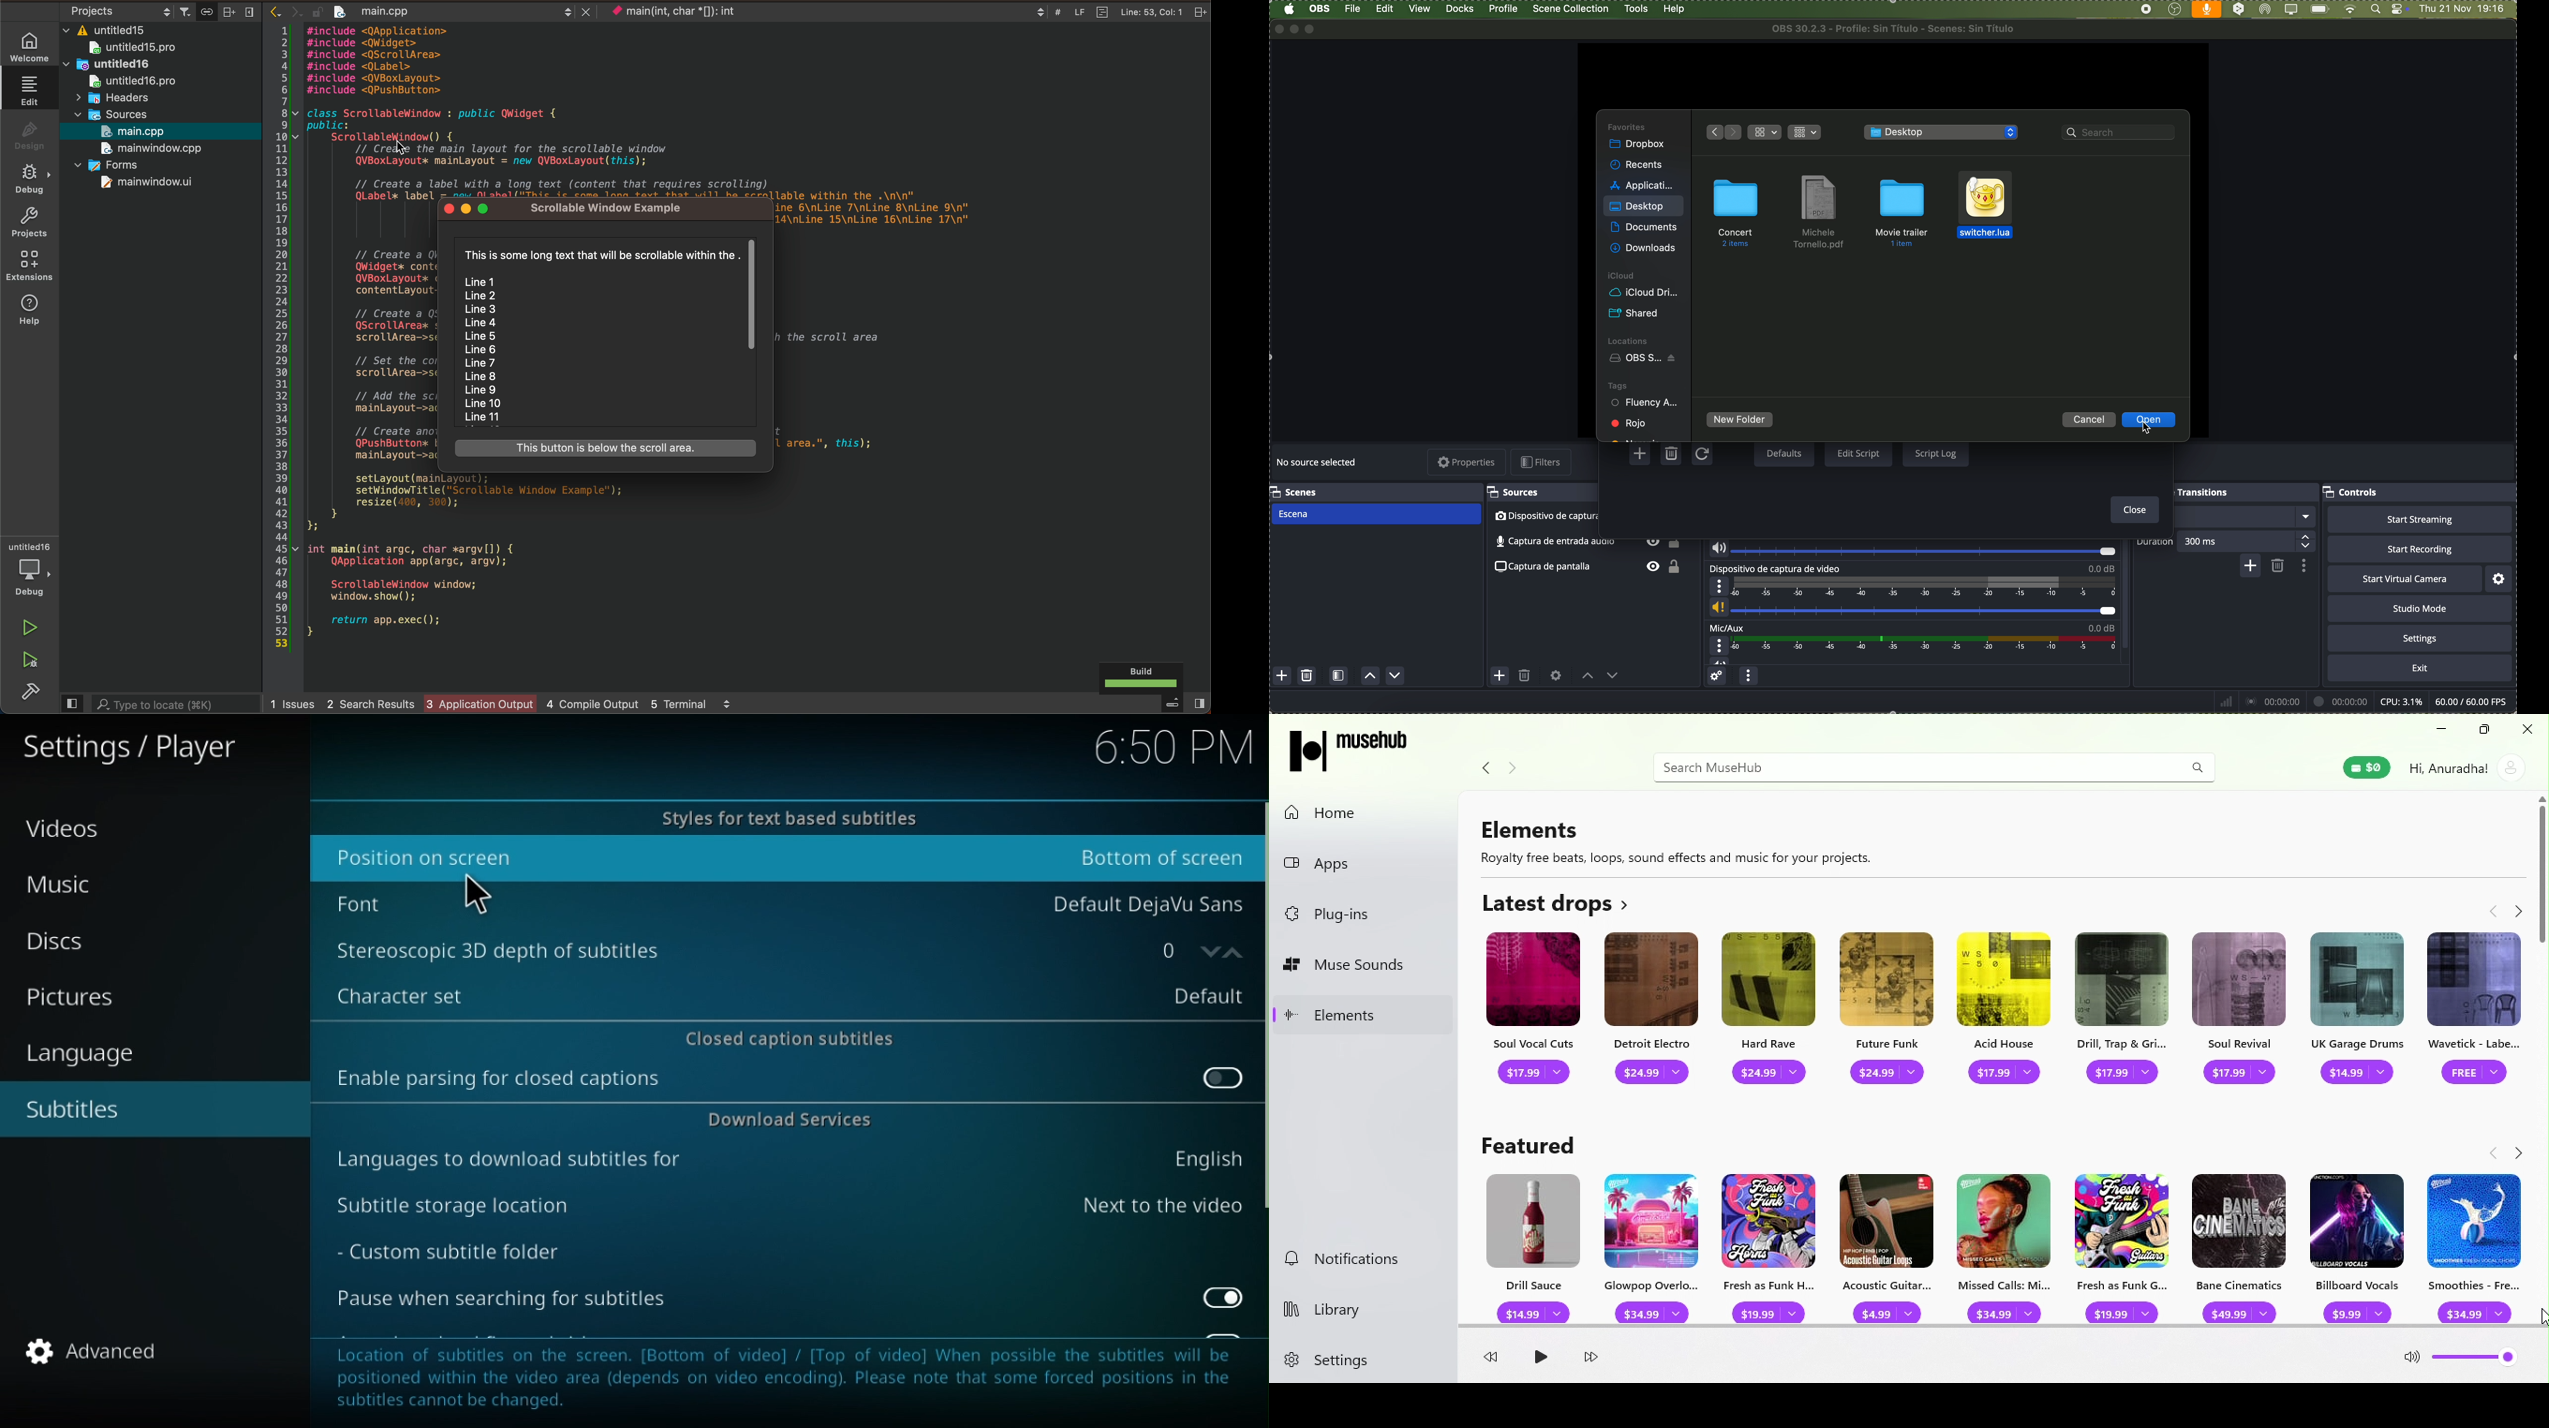 The width and height of the screenshot is (2576, 1428). What do you see at coordinates (2420, 668) in the screenshot?
I see `exit` at bounding box center [2420, 668].